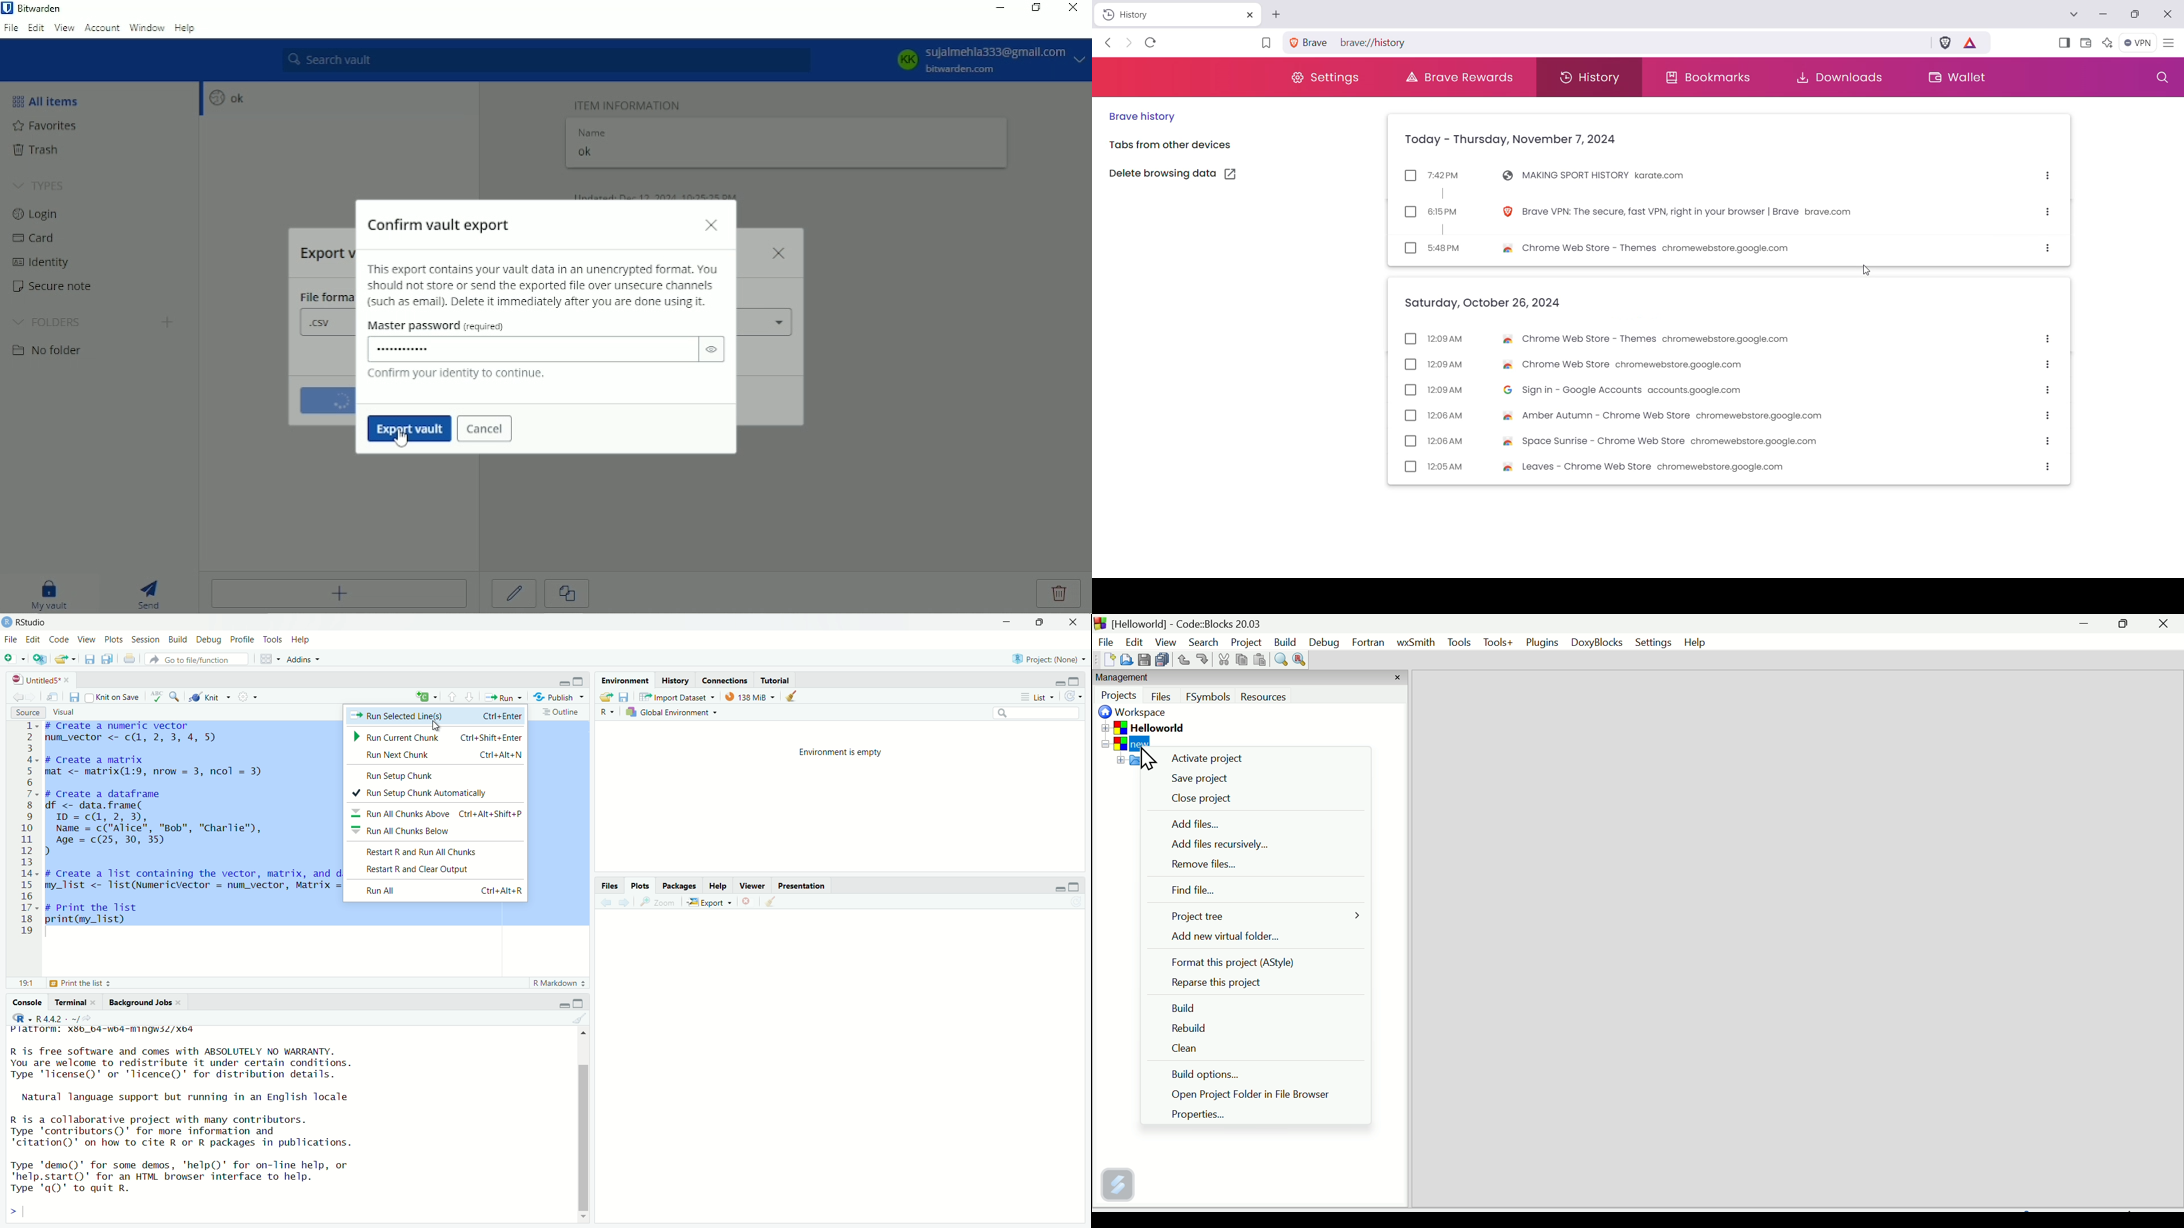  I want to click on , so click(1459, 644).